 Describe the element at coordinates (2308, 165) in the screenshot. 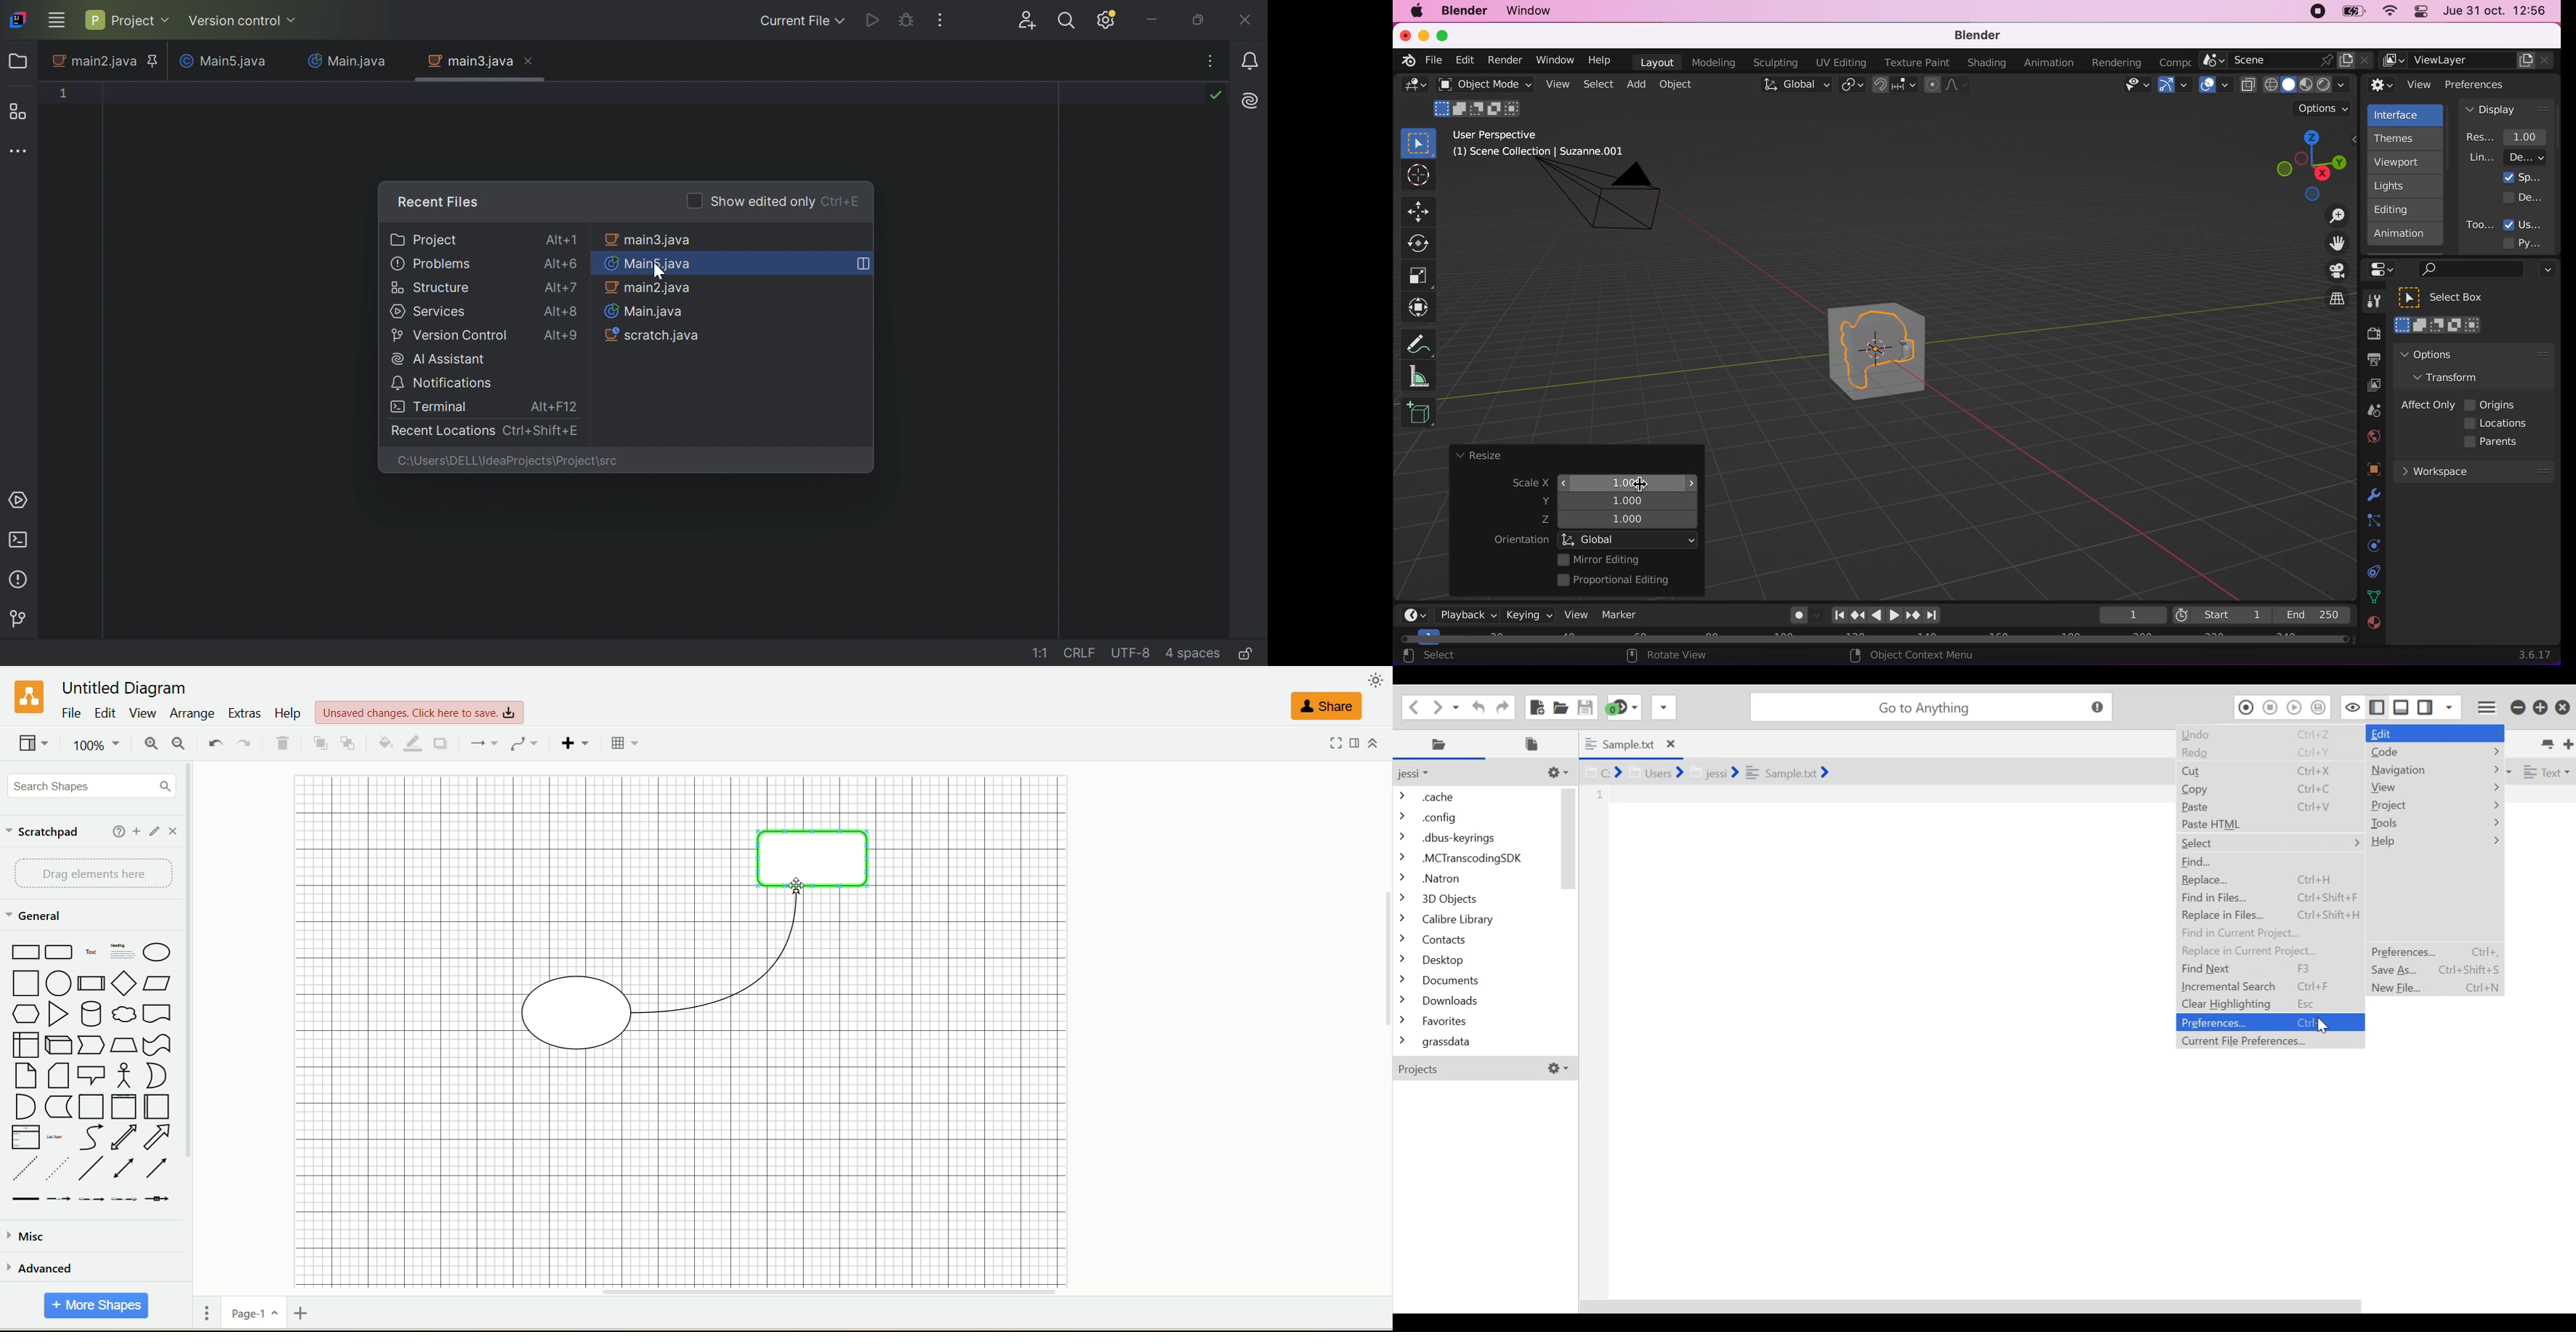

I see `click, shortcut, drag` at that location.